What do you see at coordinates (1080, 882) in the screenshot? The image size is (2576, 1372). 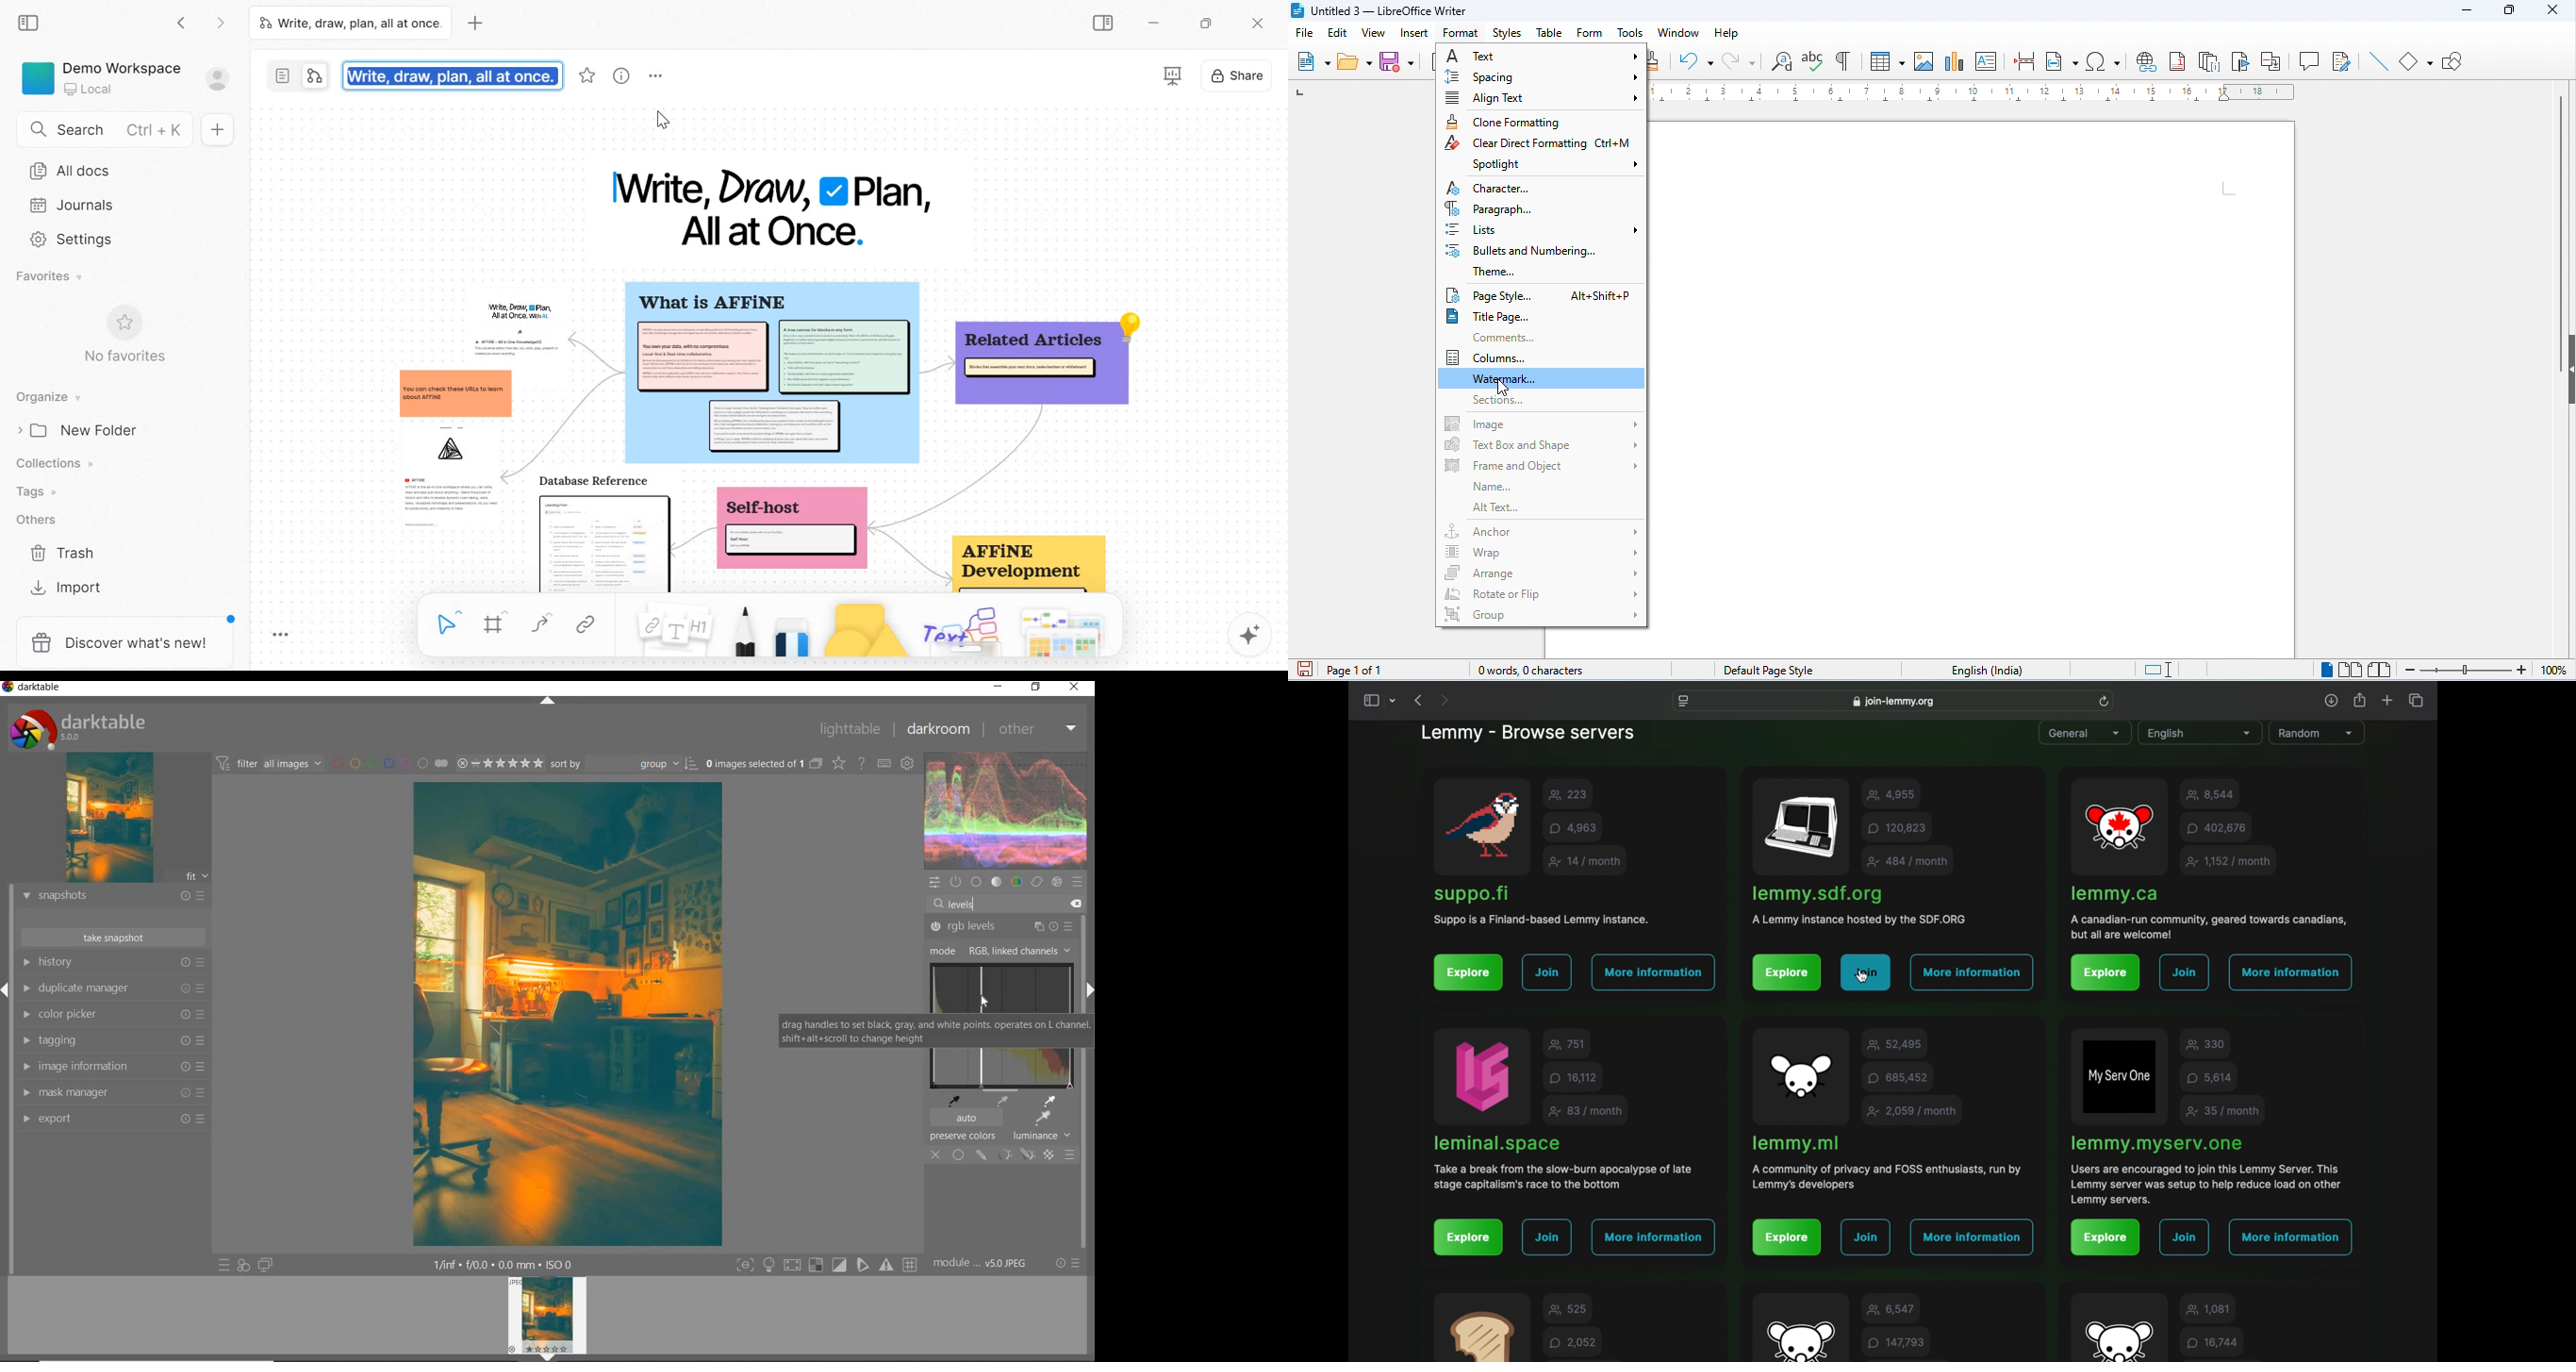 I see `presets` at bounding box center [1080, 882].